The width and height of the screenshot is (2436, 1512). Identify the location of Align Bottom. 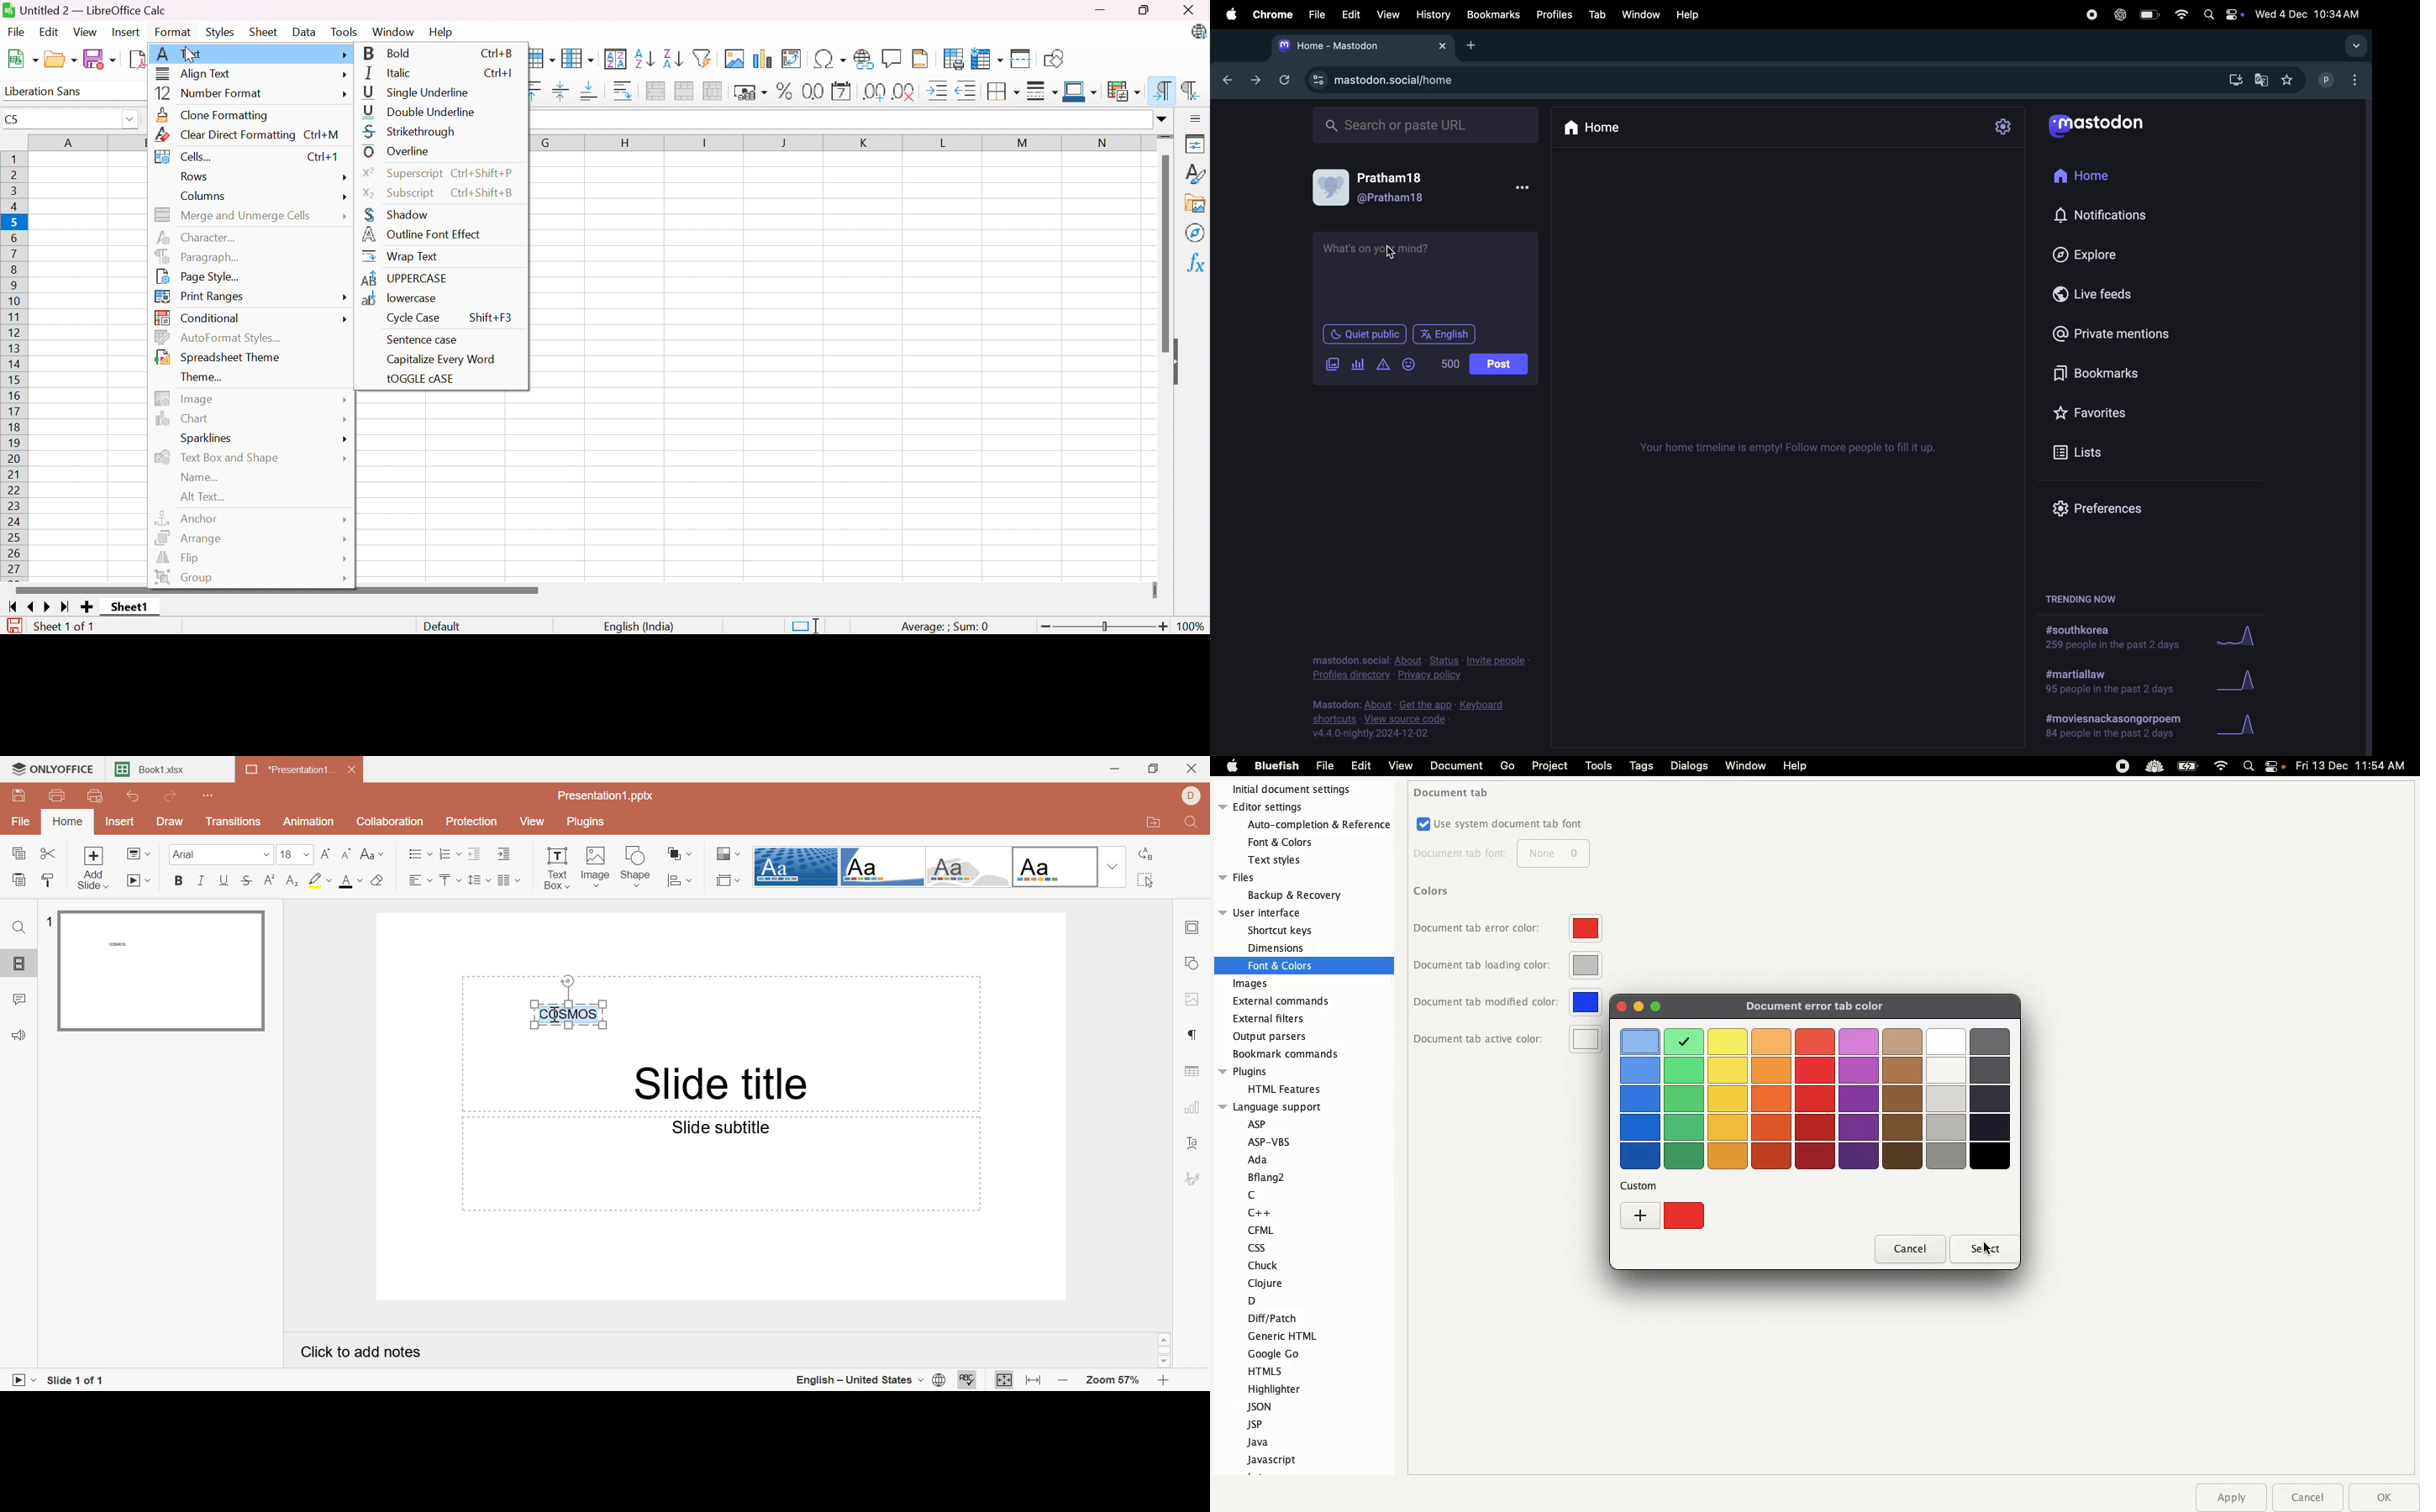
(592, 93).